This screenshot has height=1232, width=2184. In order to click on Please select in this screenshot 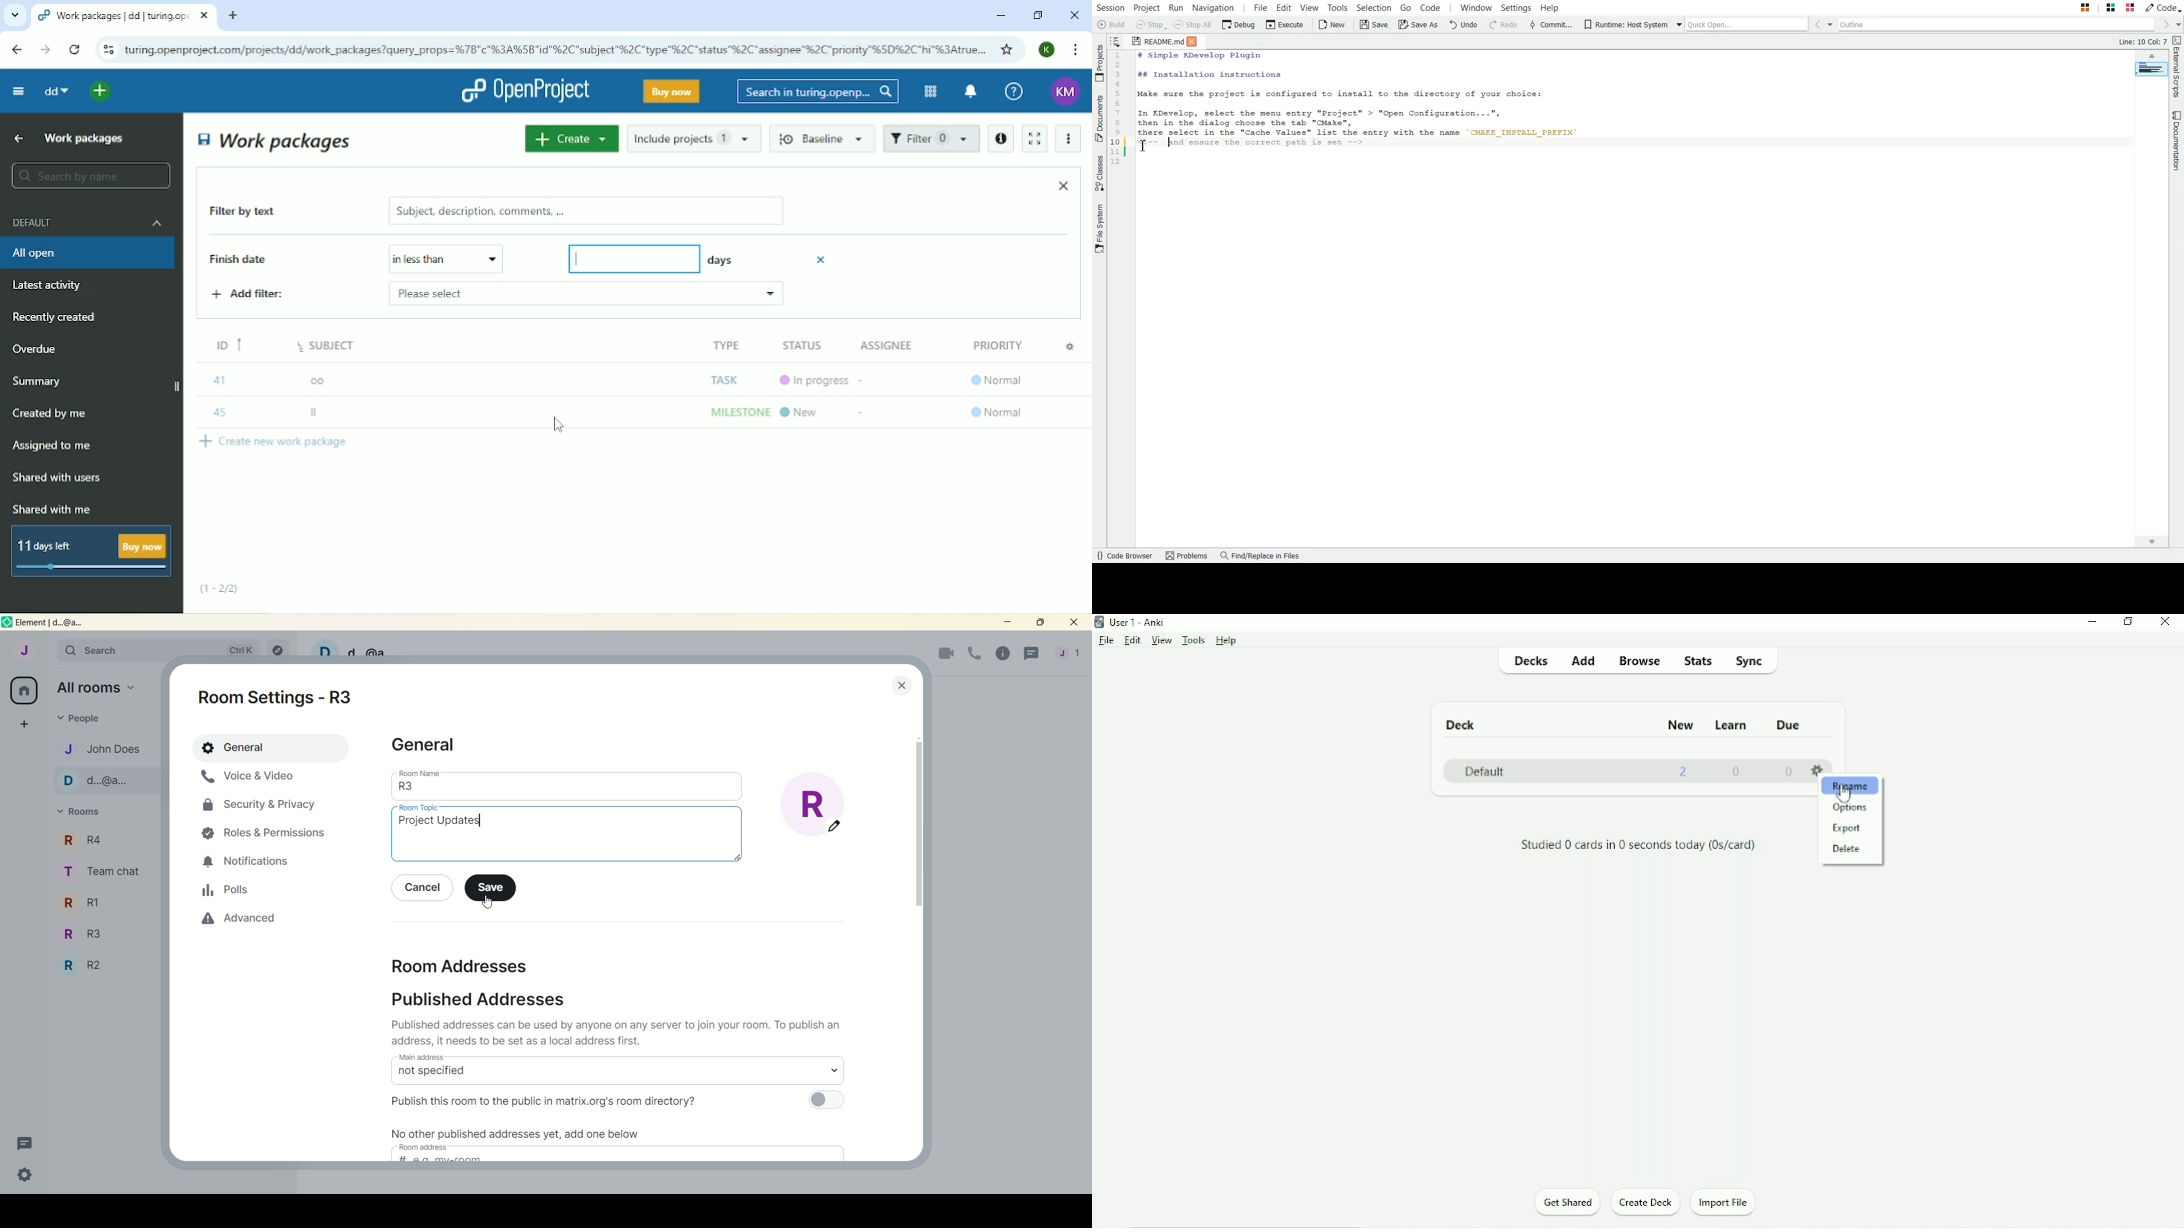, I will do `click(431, 258)`.